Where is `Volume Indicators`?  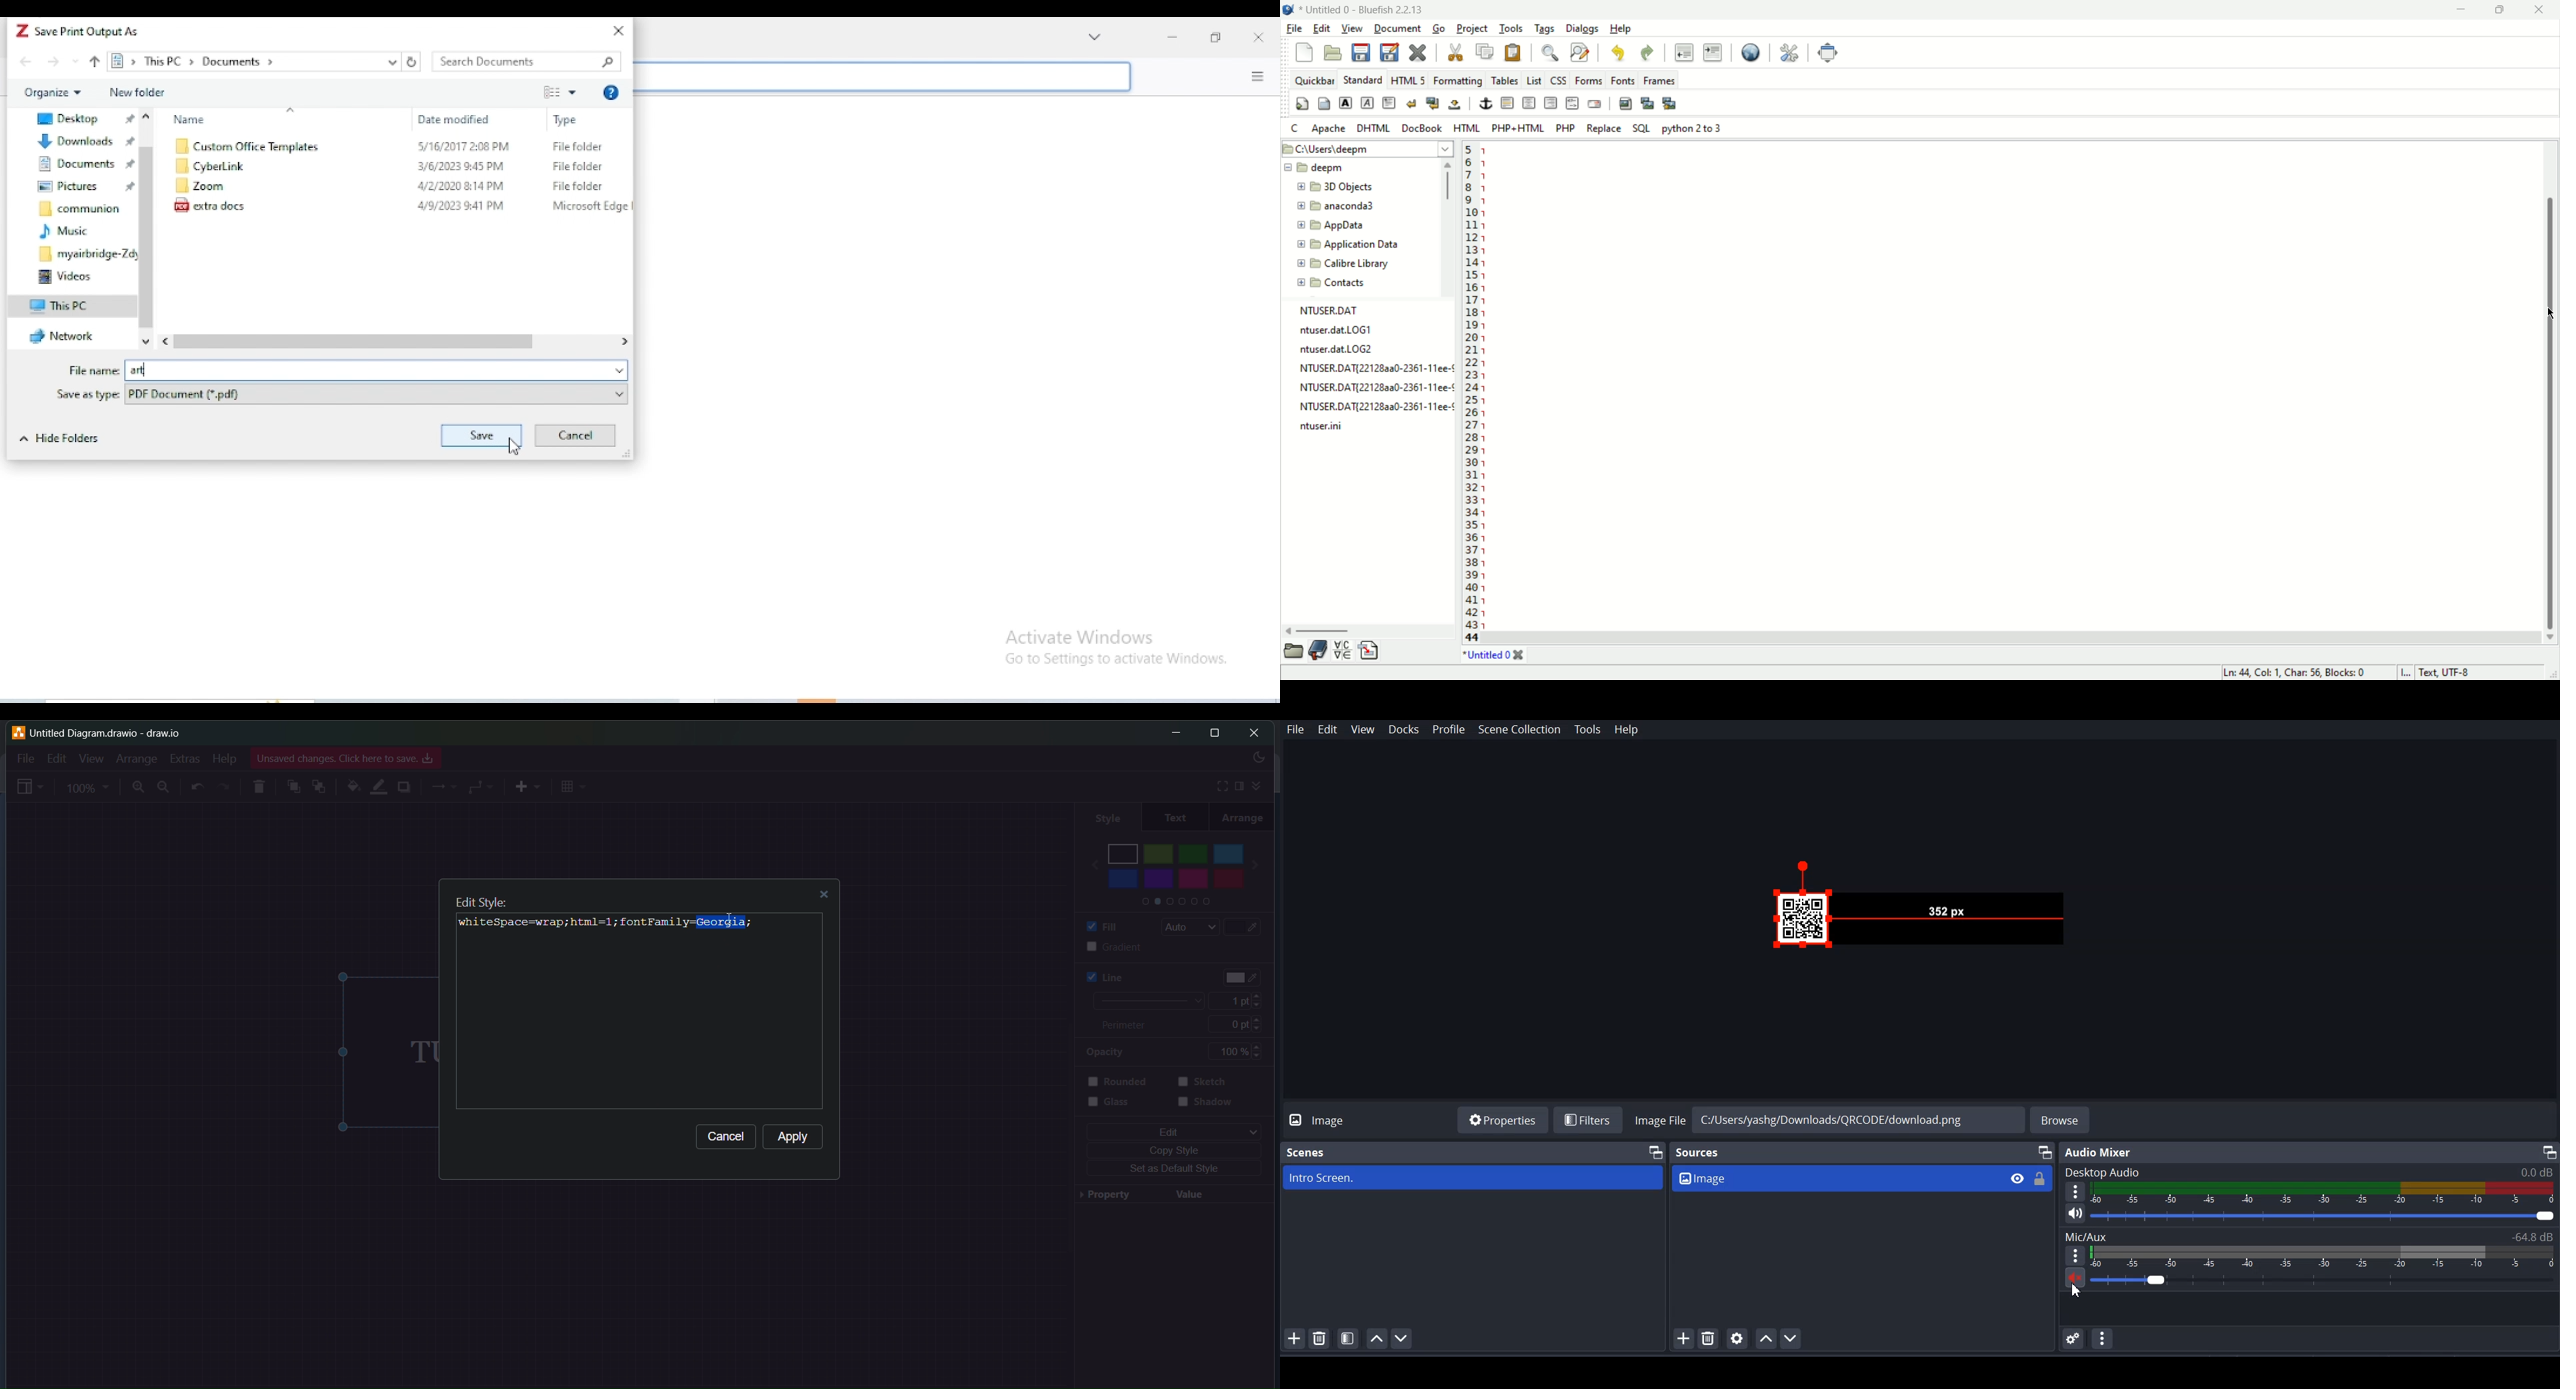
Volume Indicators is located at coordinates (2324, 1257).